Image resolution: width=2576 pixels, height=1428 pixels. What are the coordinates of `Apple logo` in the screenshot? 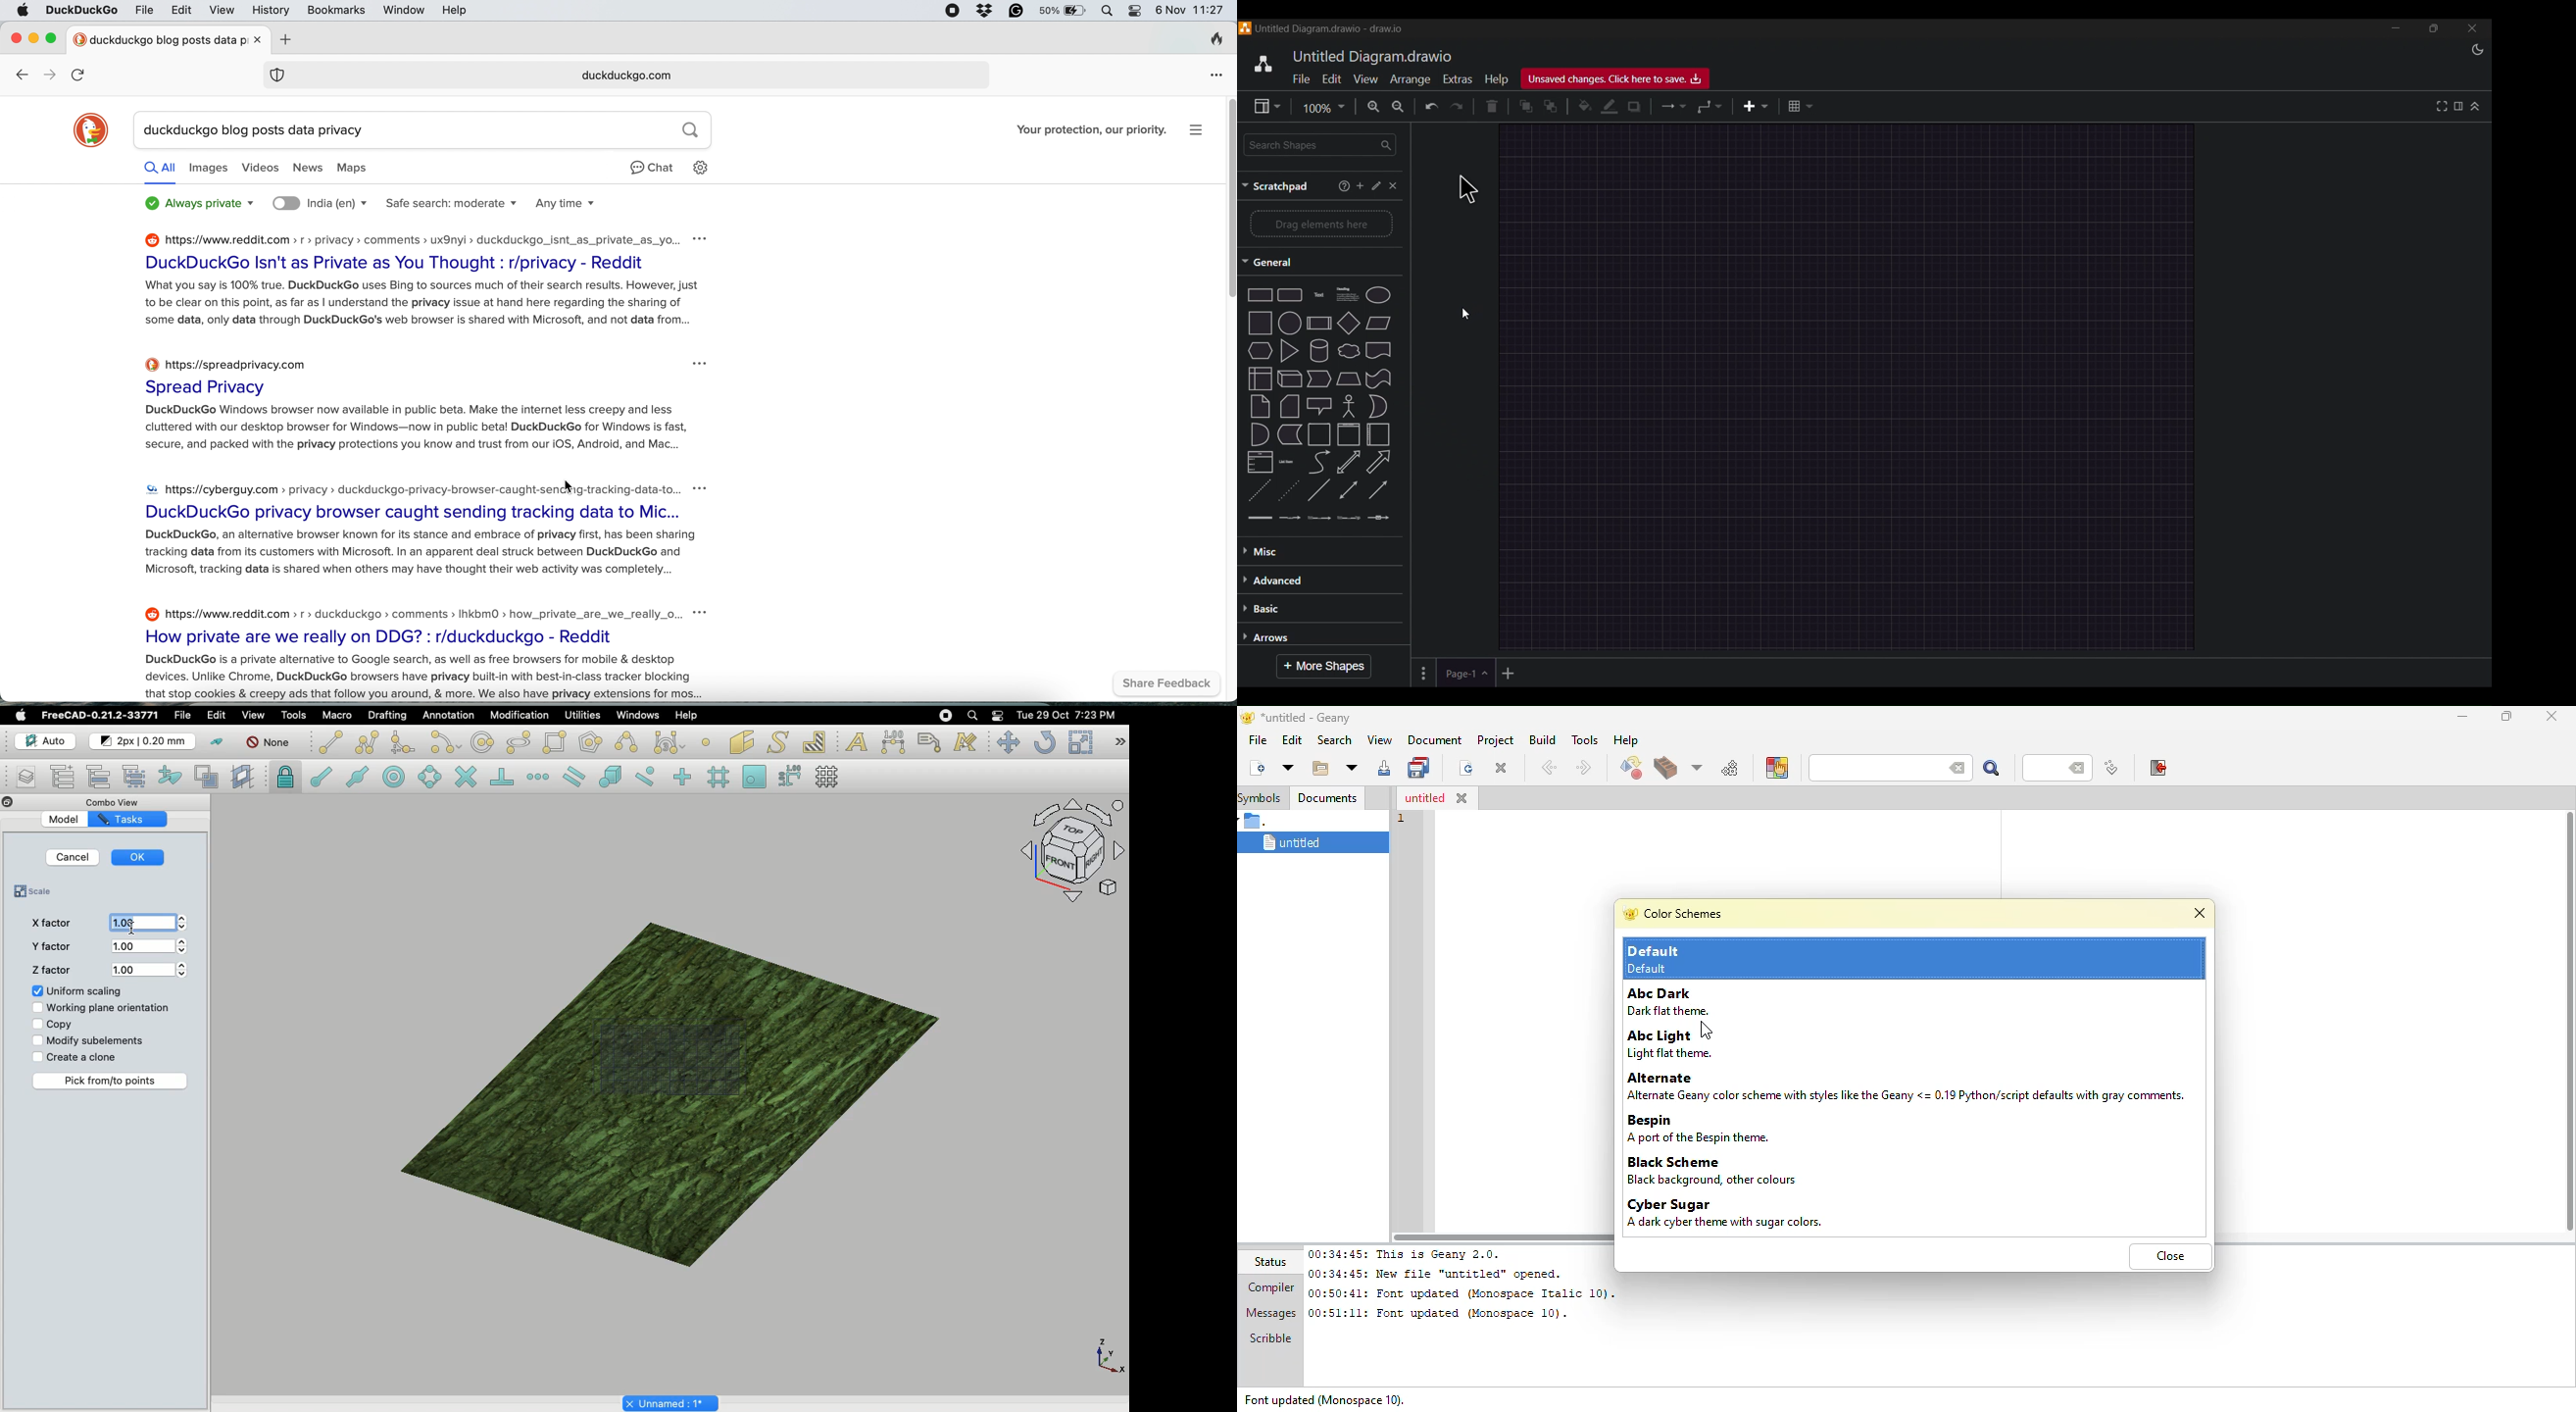 It's located at (20, 715).